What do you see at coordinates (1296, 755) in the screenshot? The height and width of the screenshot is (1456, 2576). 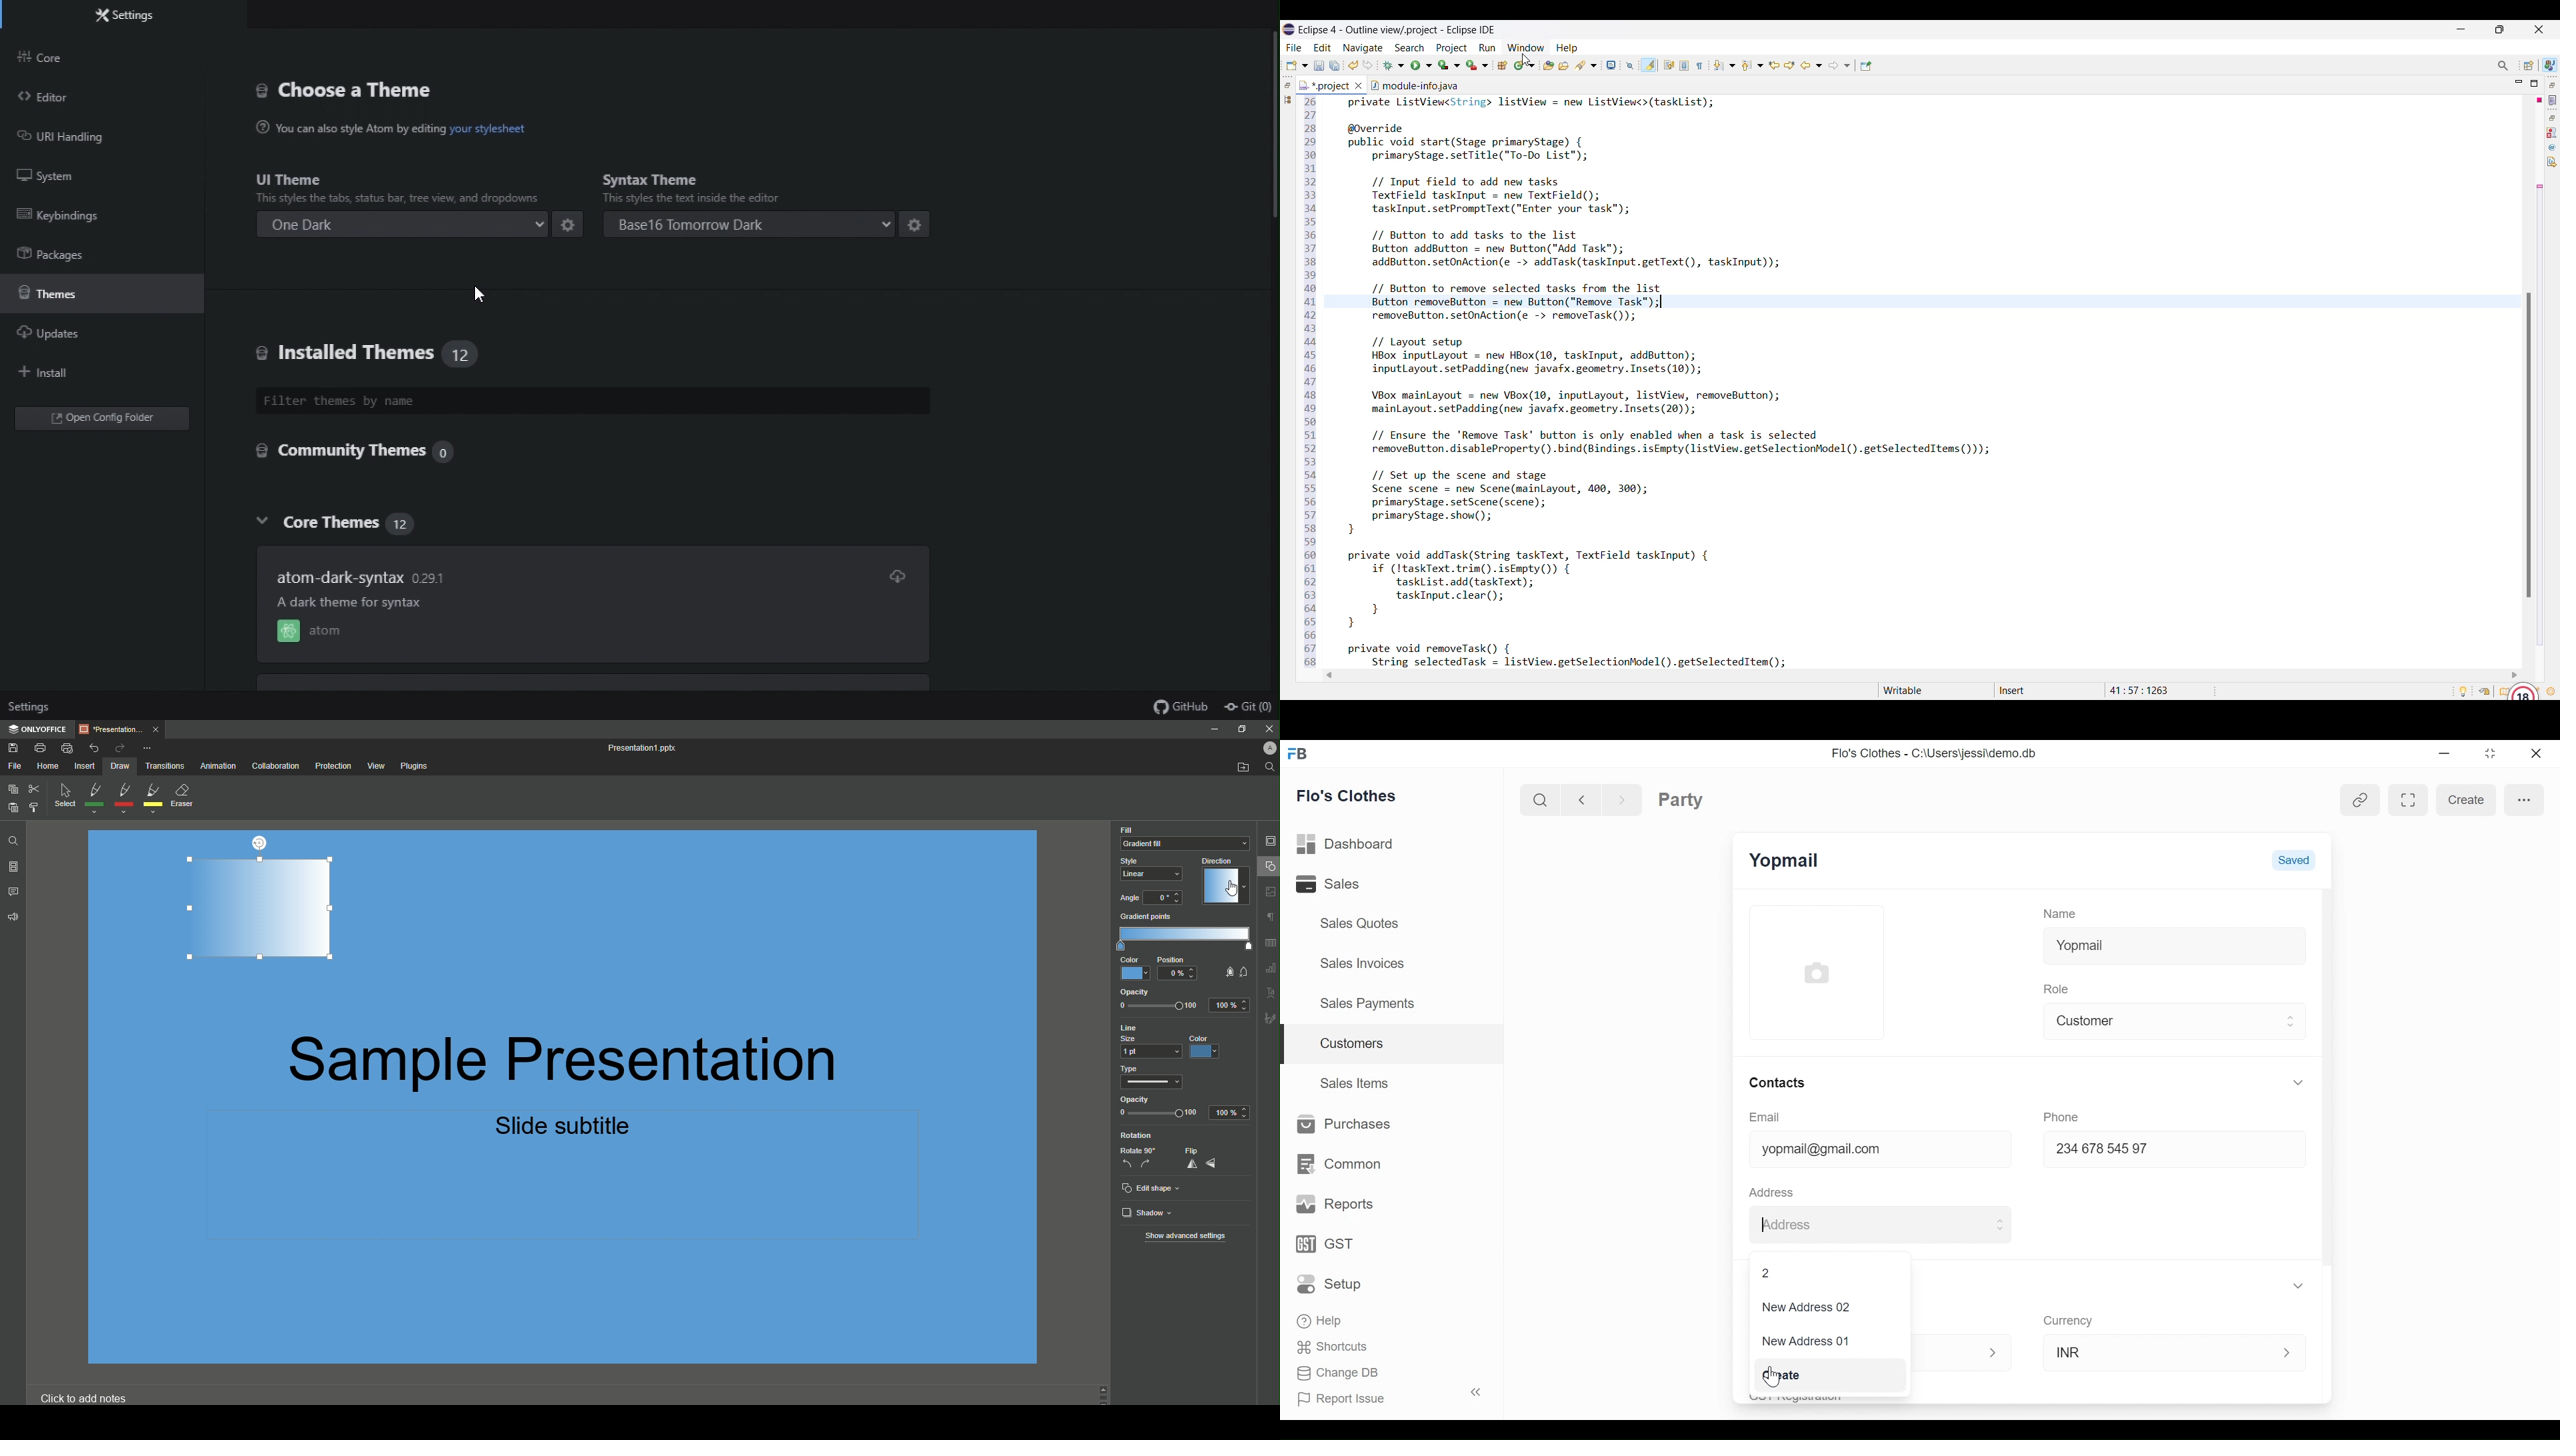 I see `Frappe Books Desktop Icon` at bounding box center [1296, 755].